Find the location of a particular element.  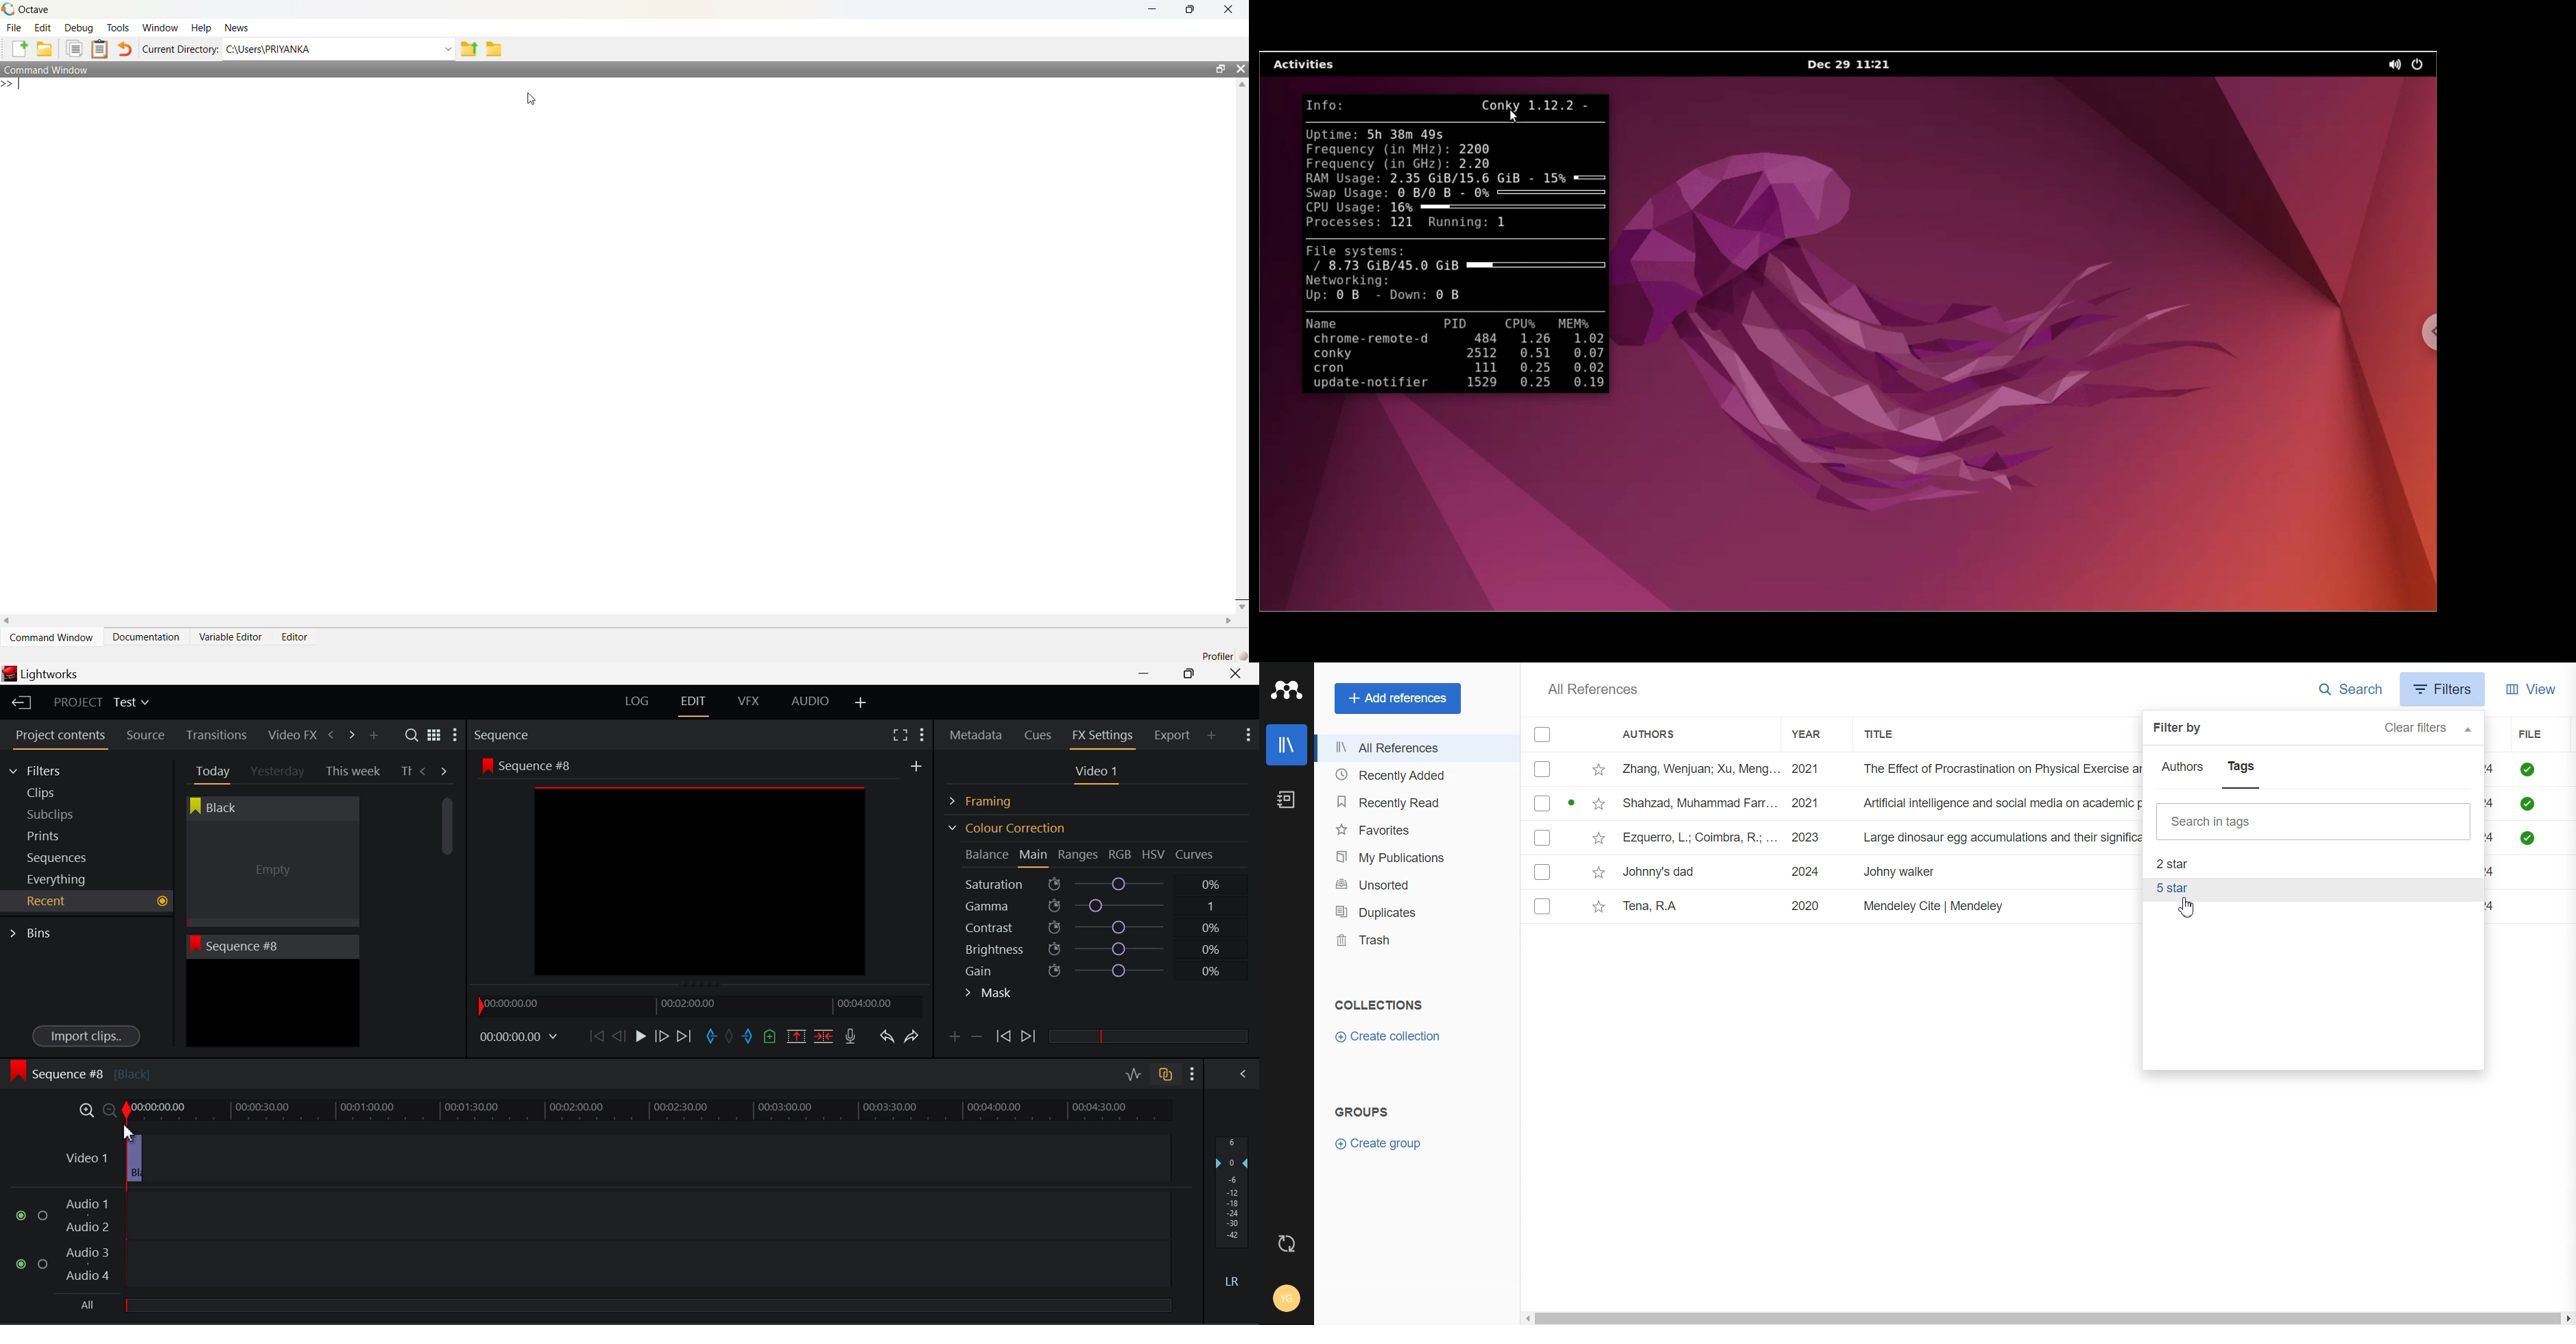

My Publication is located at coordinates (1414, 855).